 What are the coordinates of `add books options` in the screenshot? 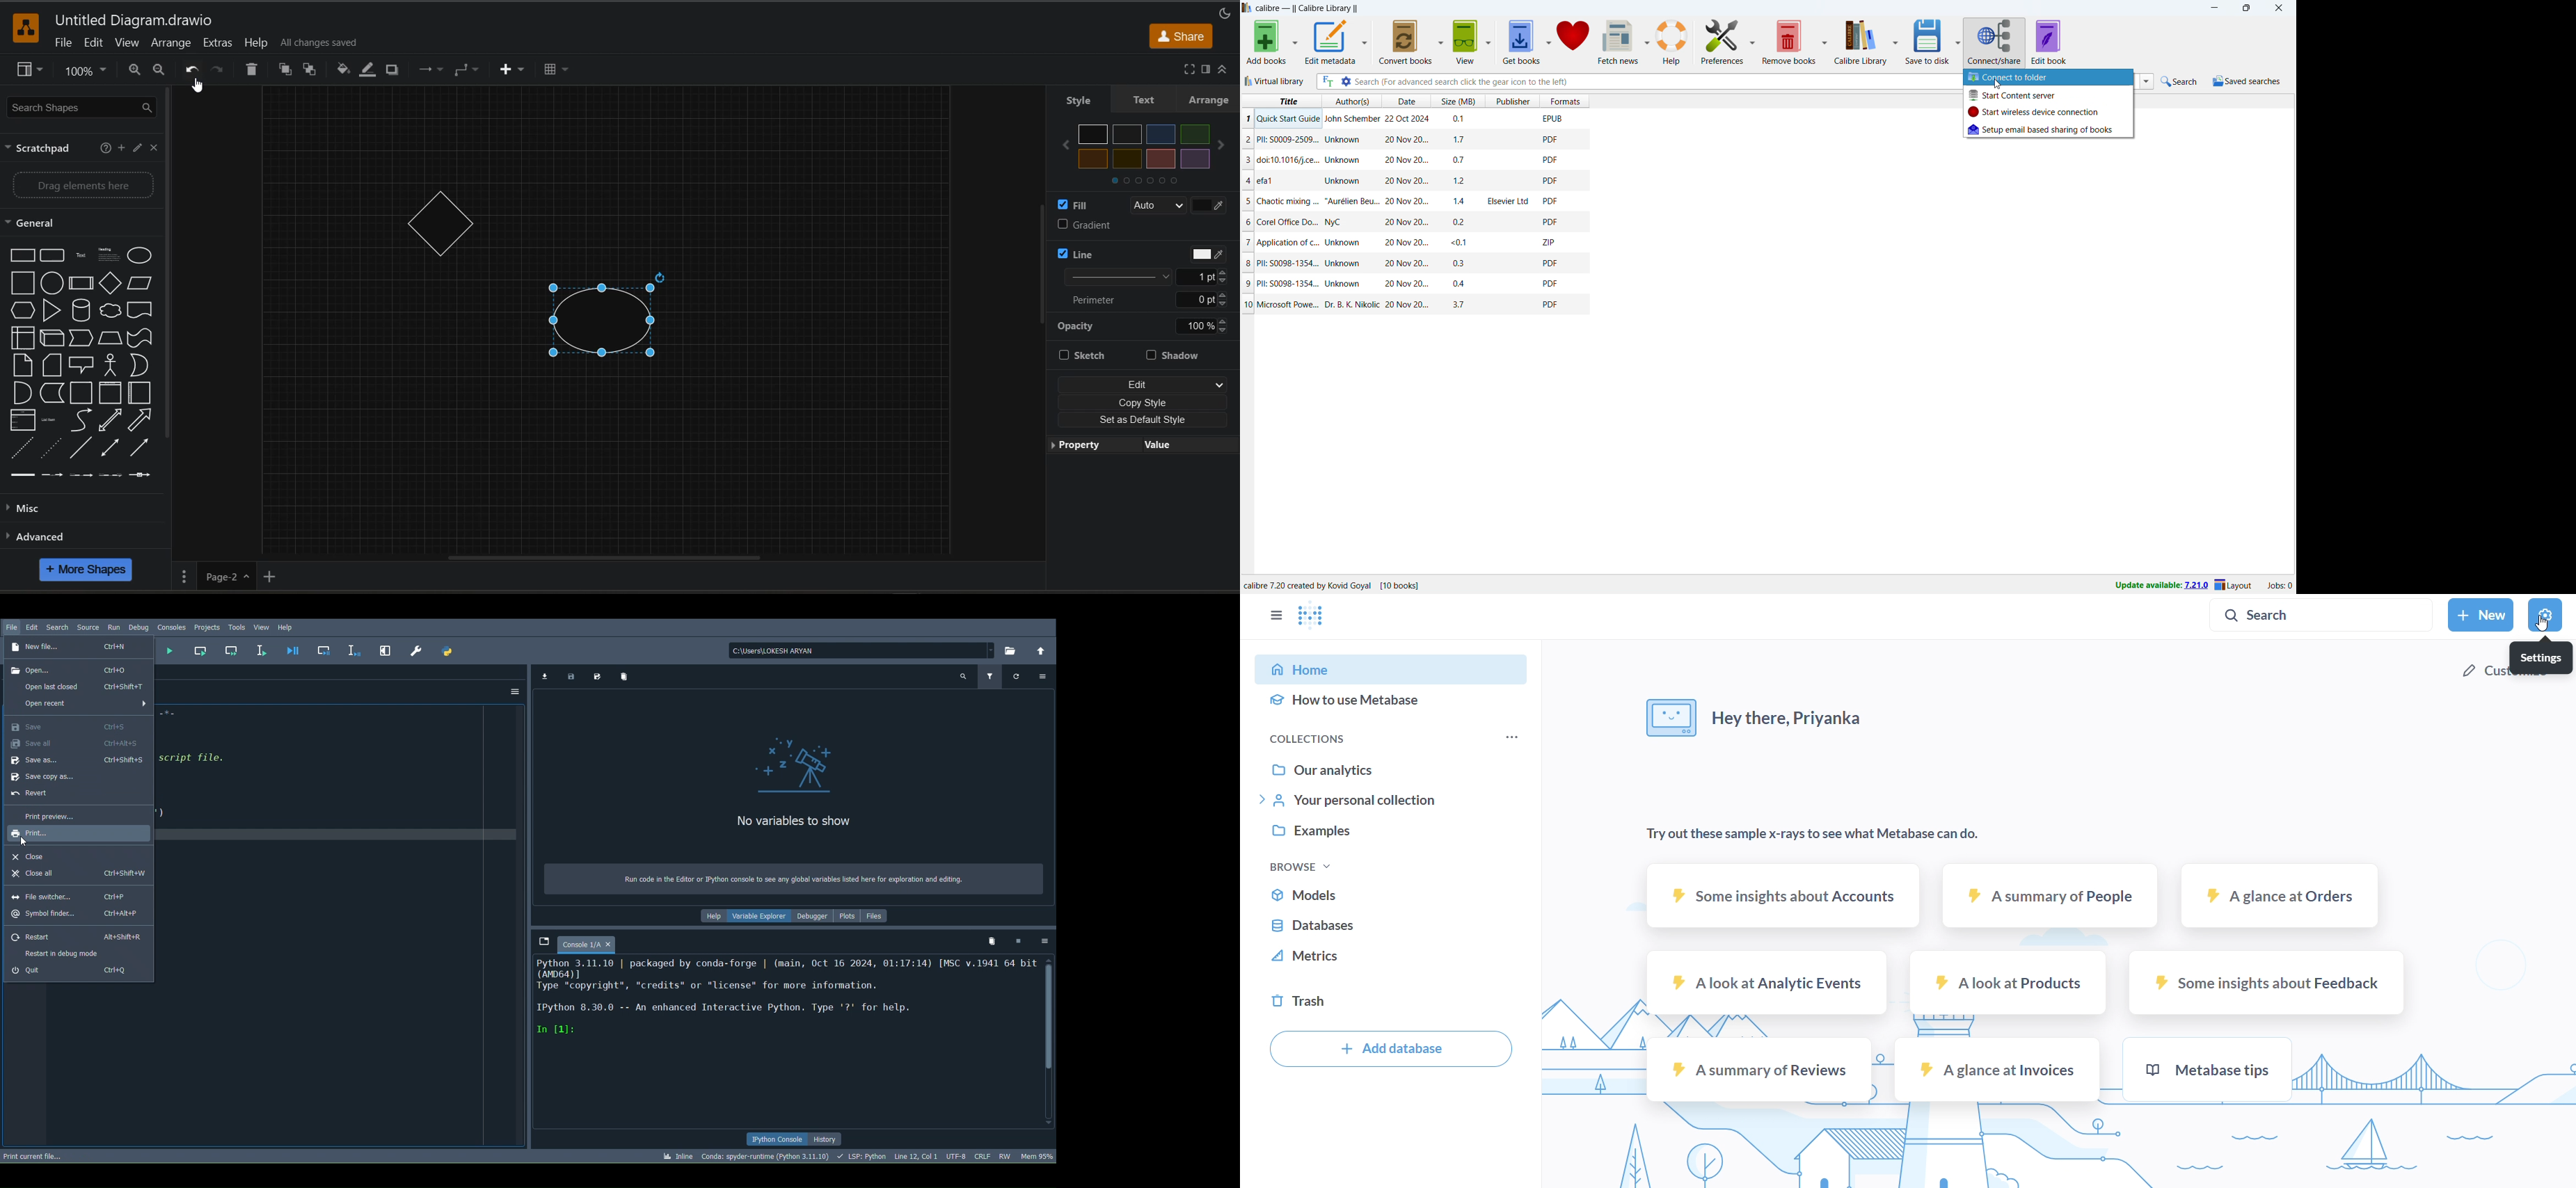 It's located at (1295, 42).